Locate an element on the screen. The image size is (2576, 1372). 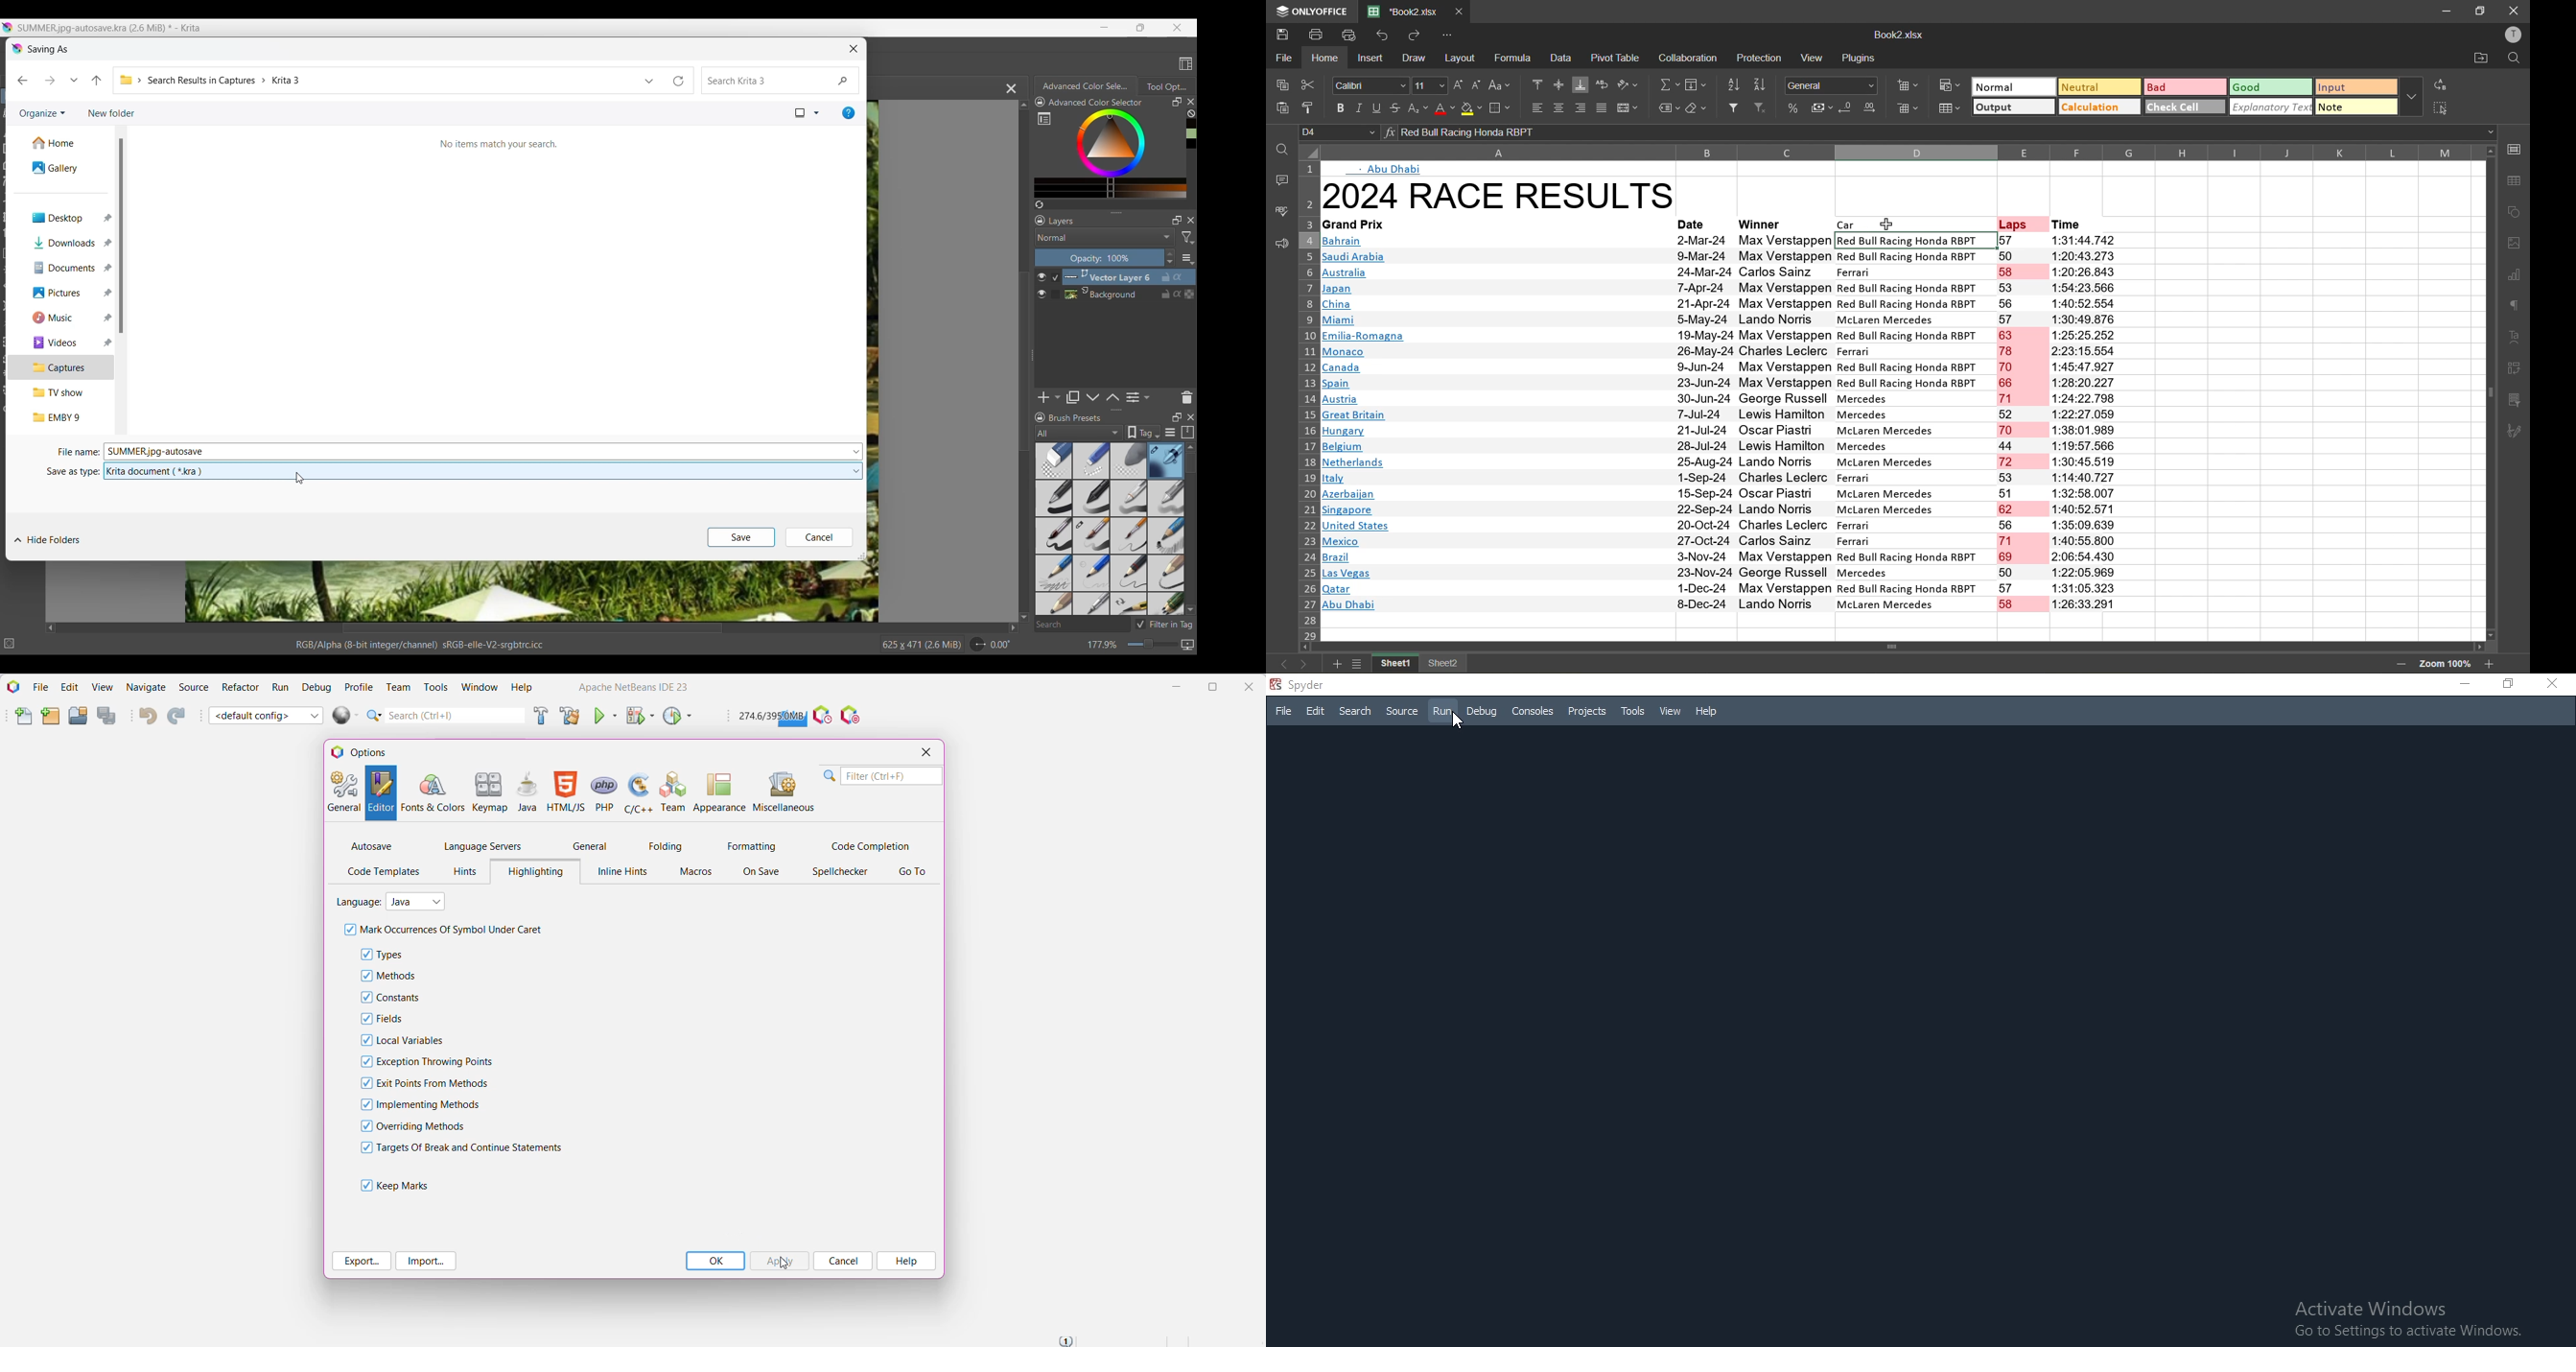
table is located at coordinates (2518, 183).